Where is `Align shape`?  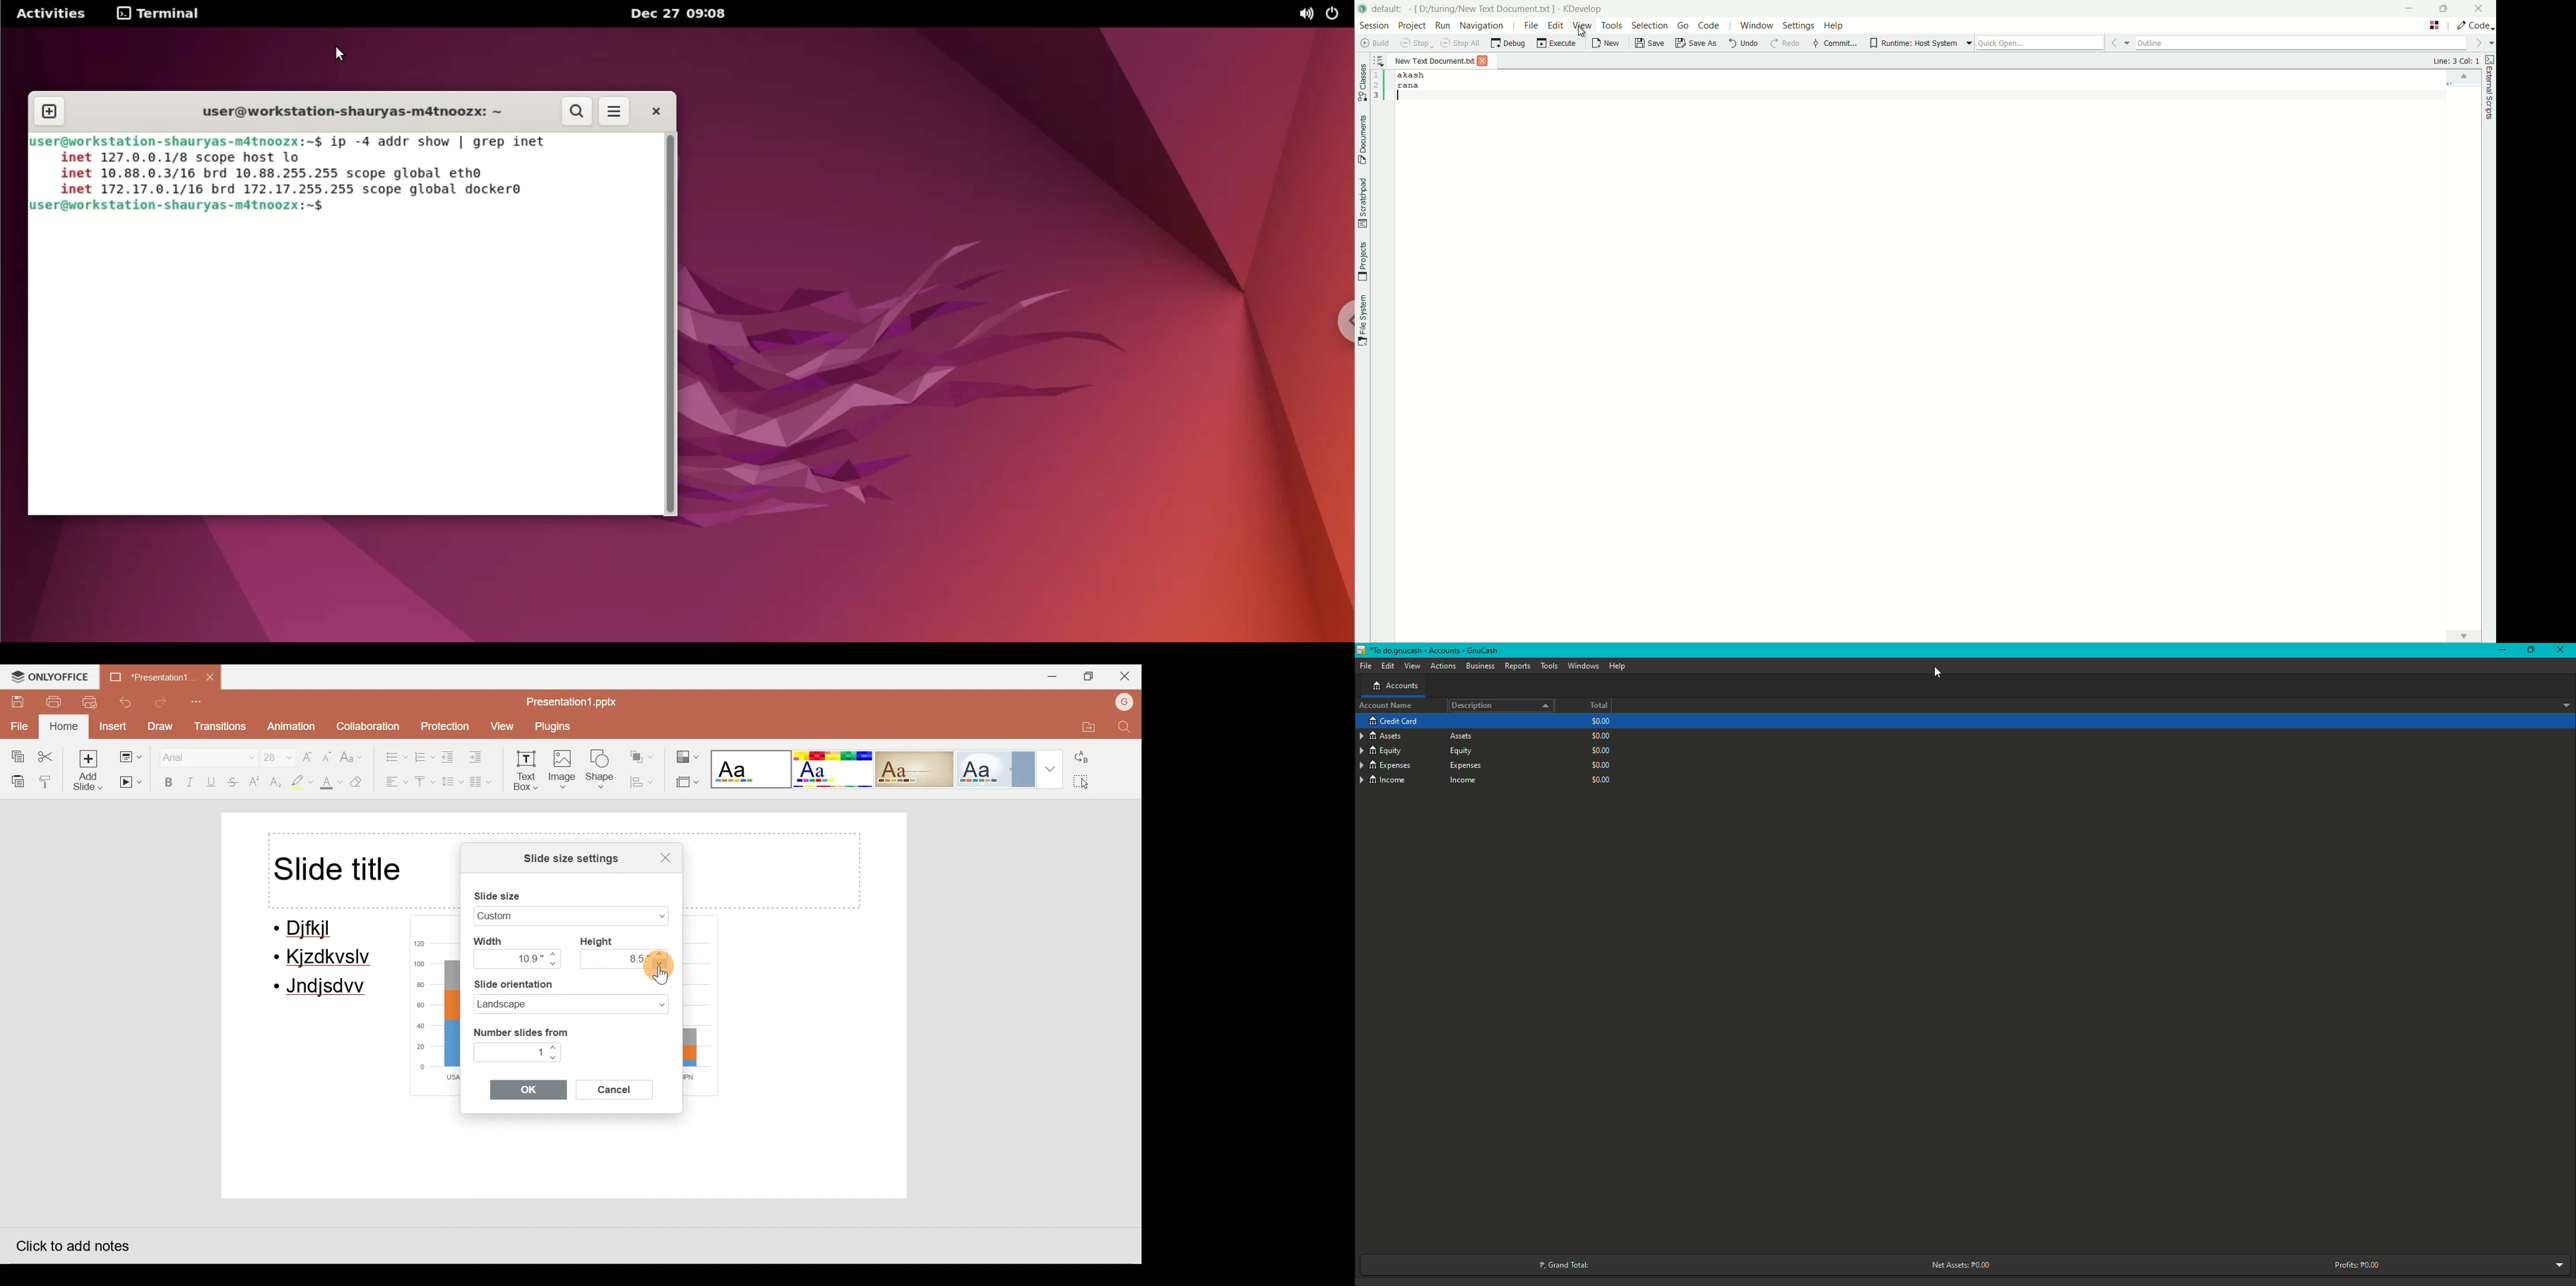 Align shape is located at coordinates (645, 782).